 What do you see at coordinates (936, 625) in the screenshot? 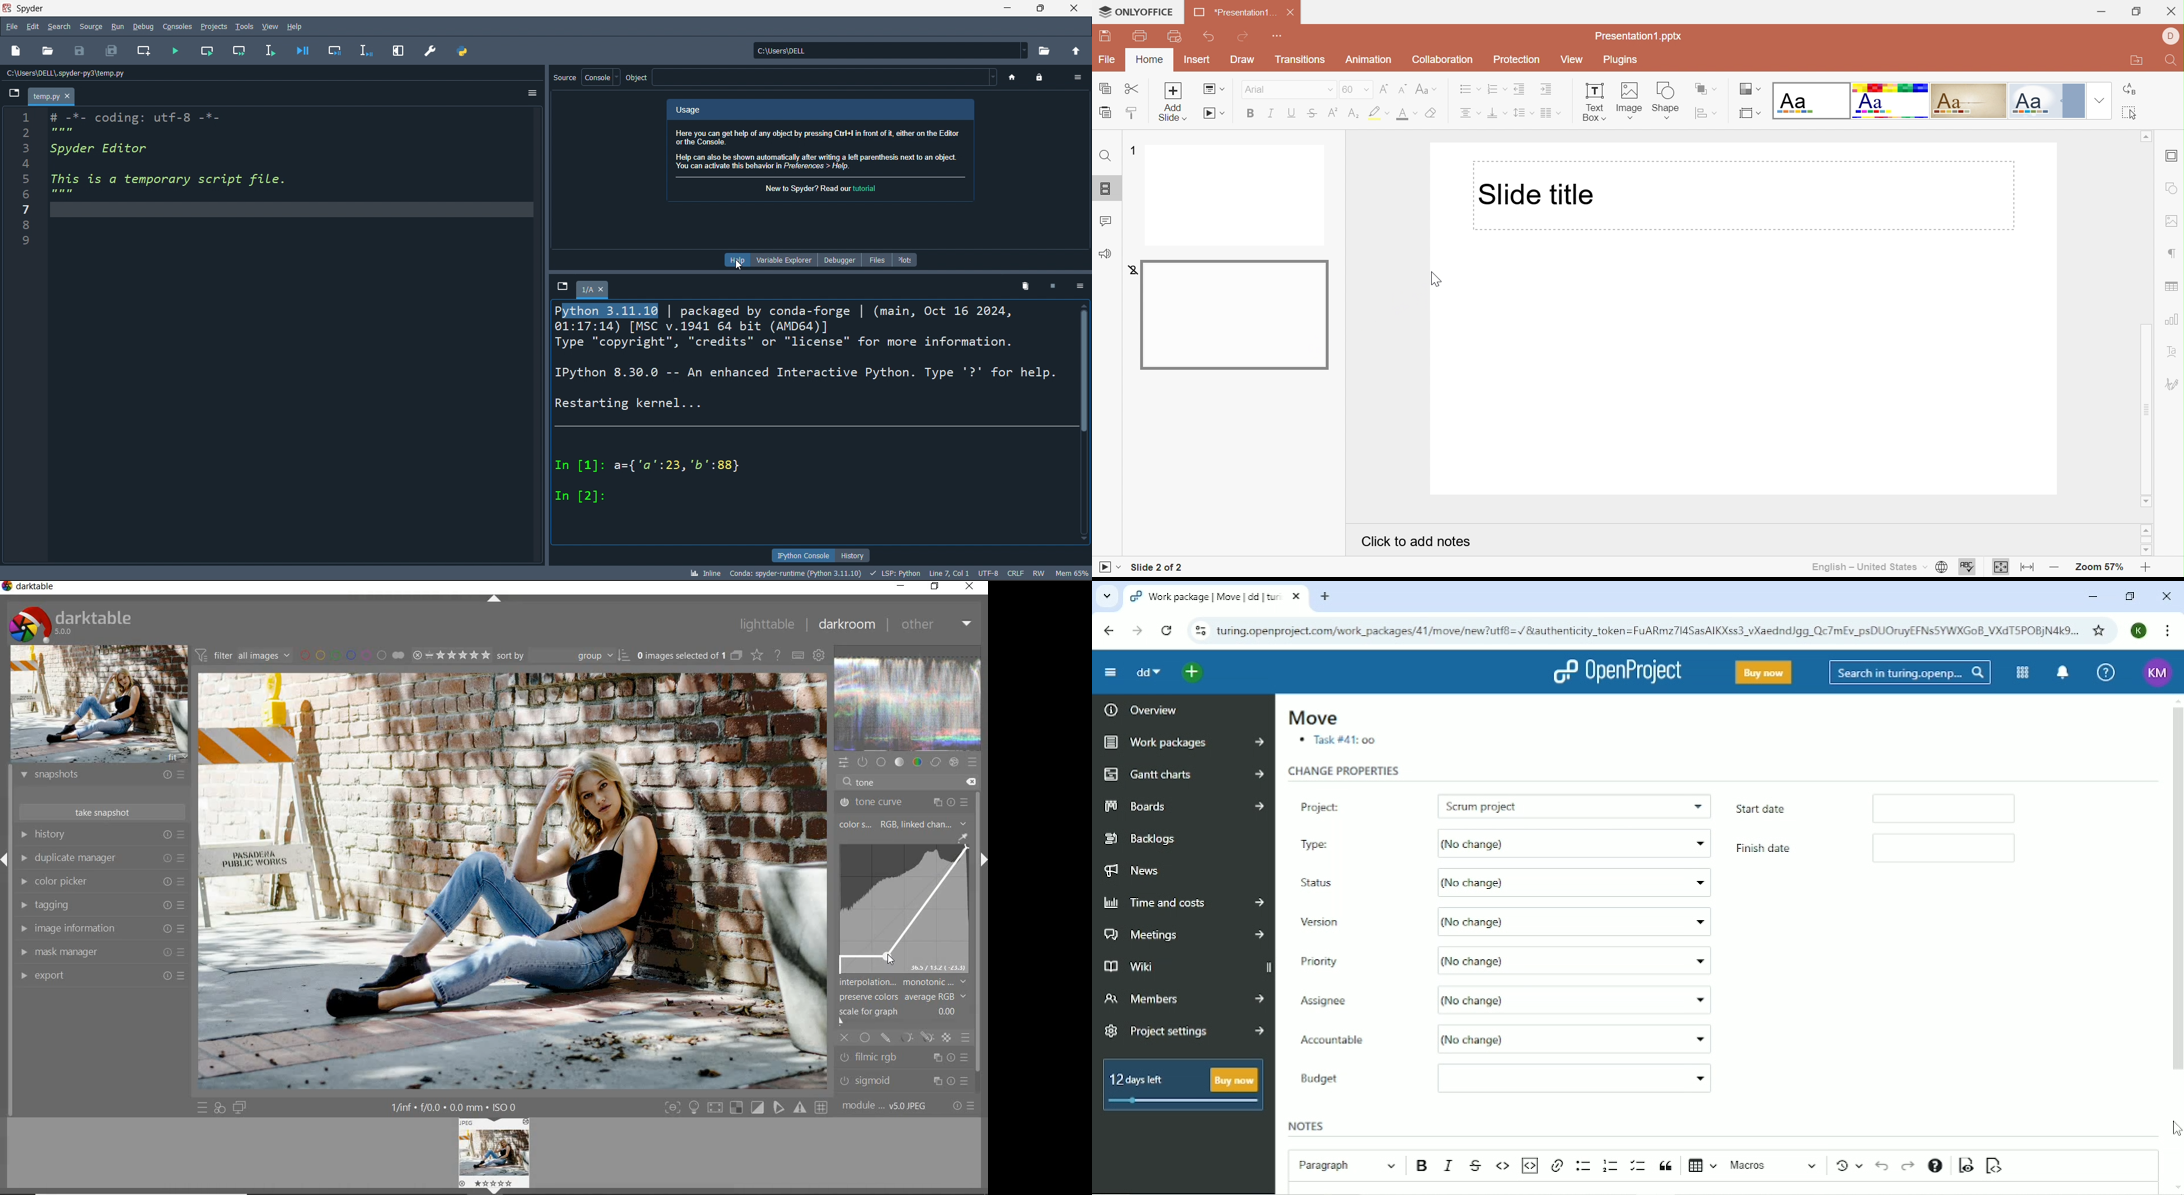
I see `other` at bounding box center [936, 625].